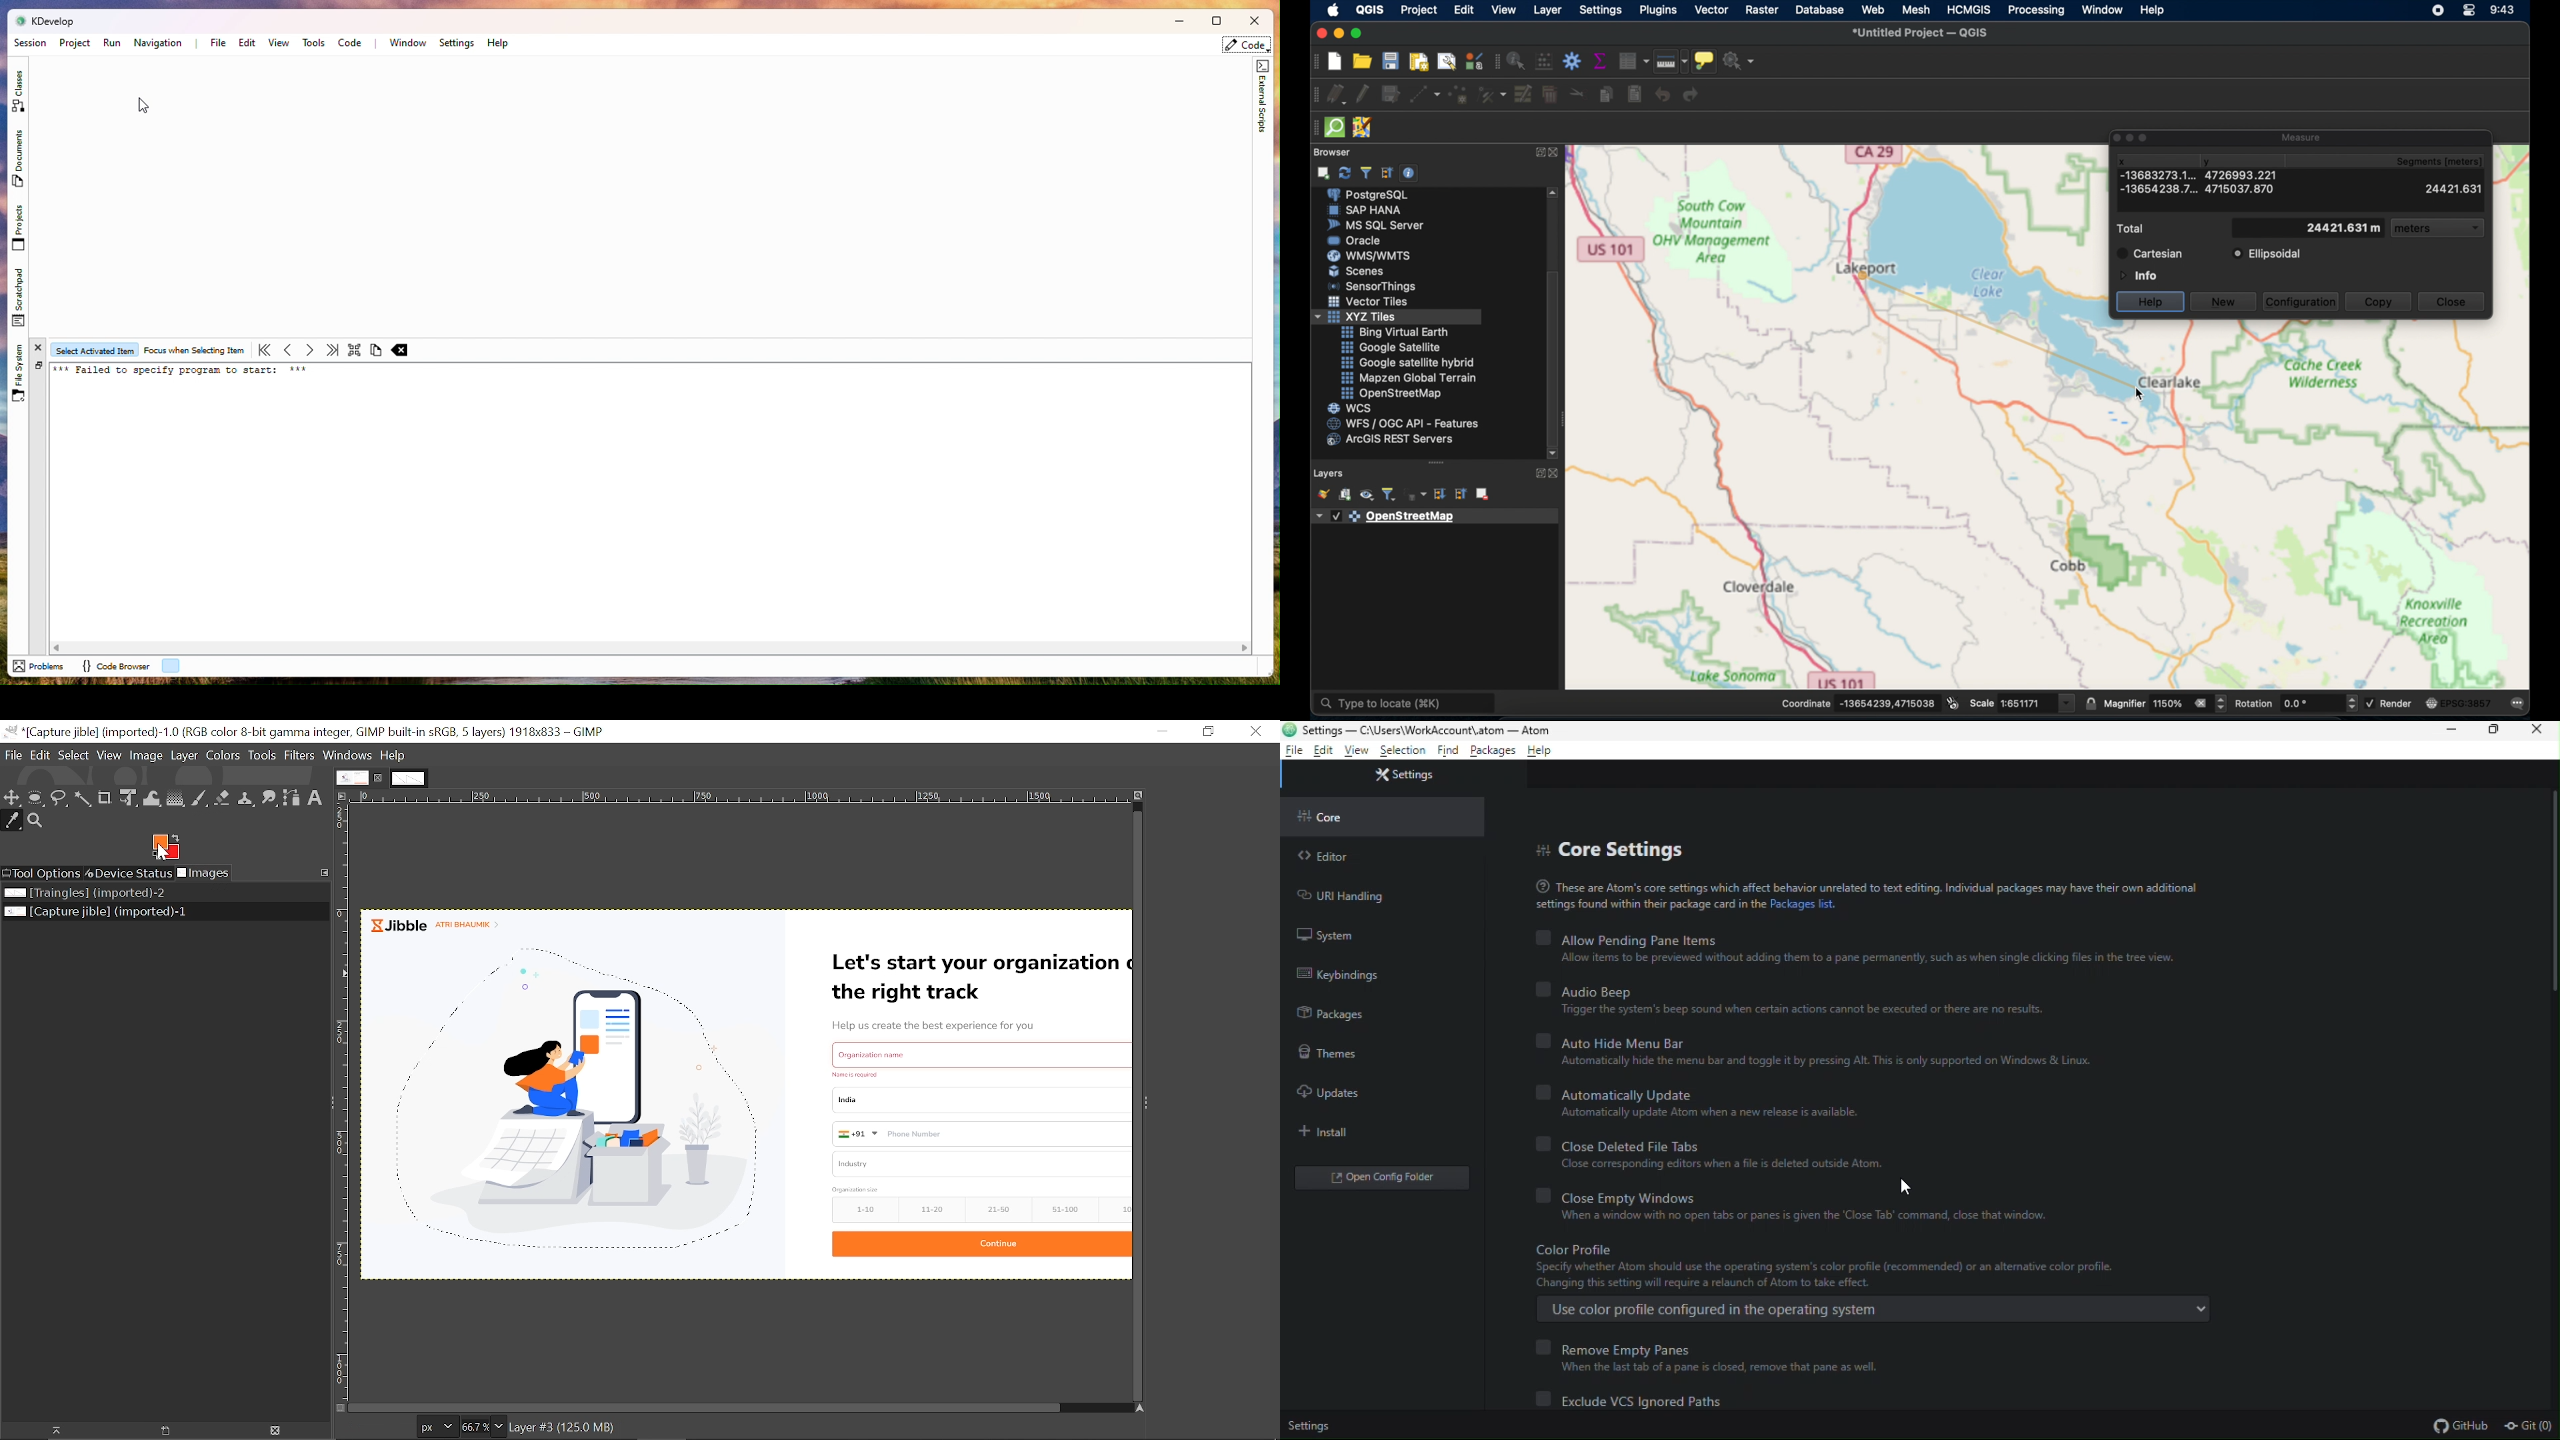 This screenshot has width=2576, height=1456. What do you see at coordinates (2151, 301) in the screenshot?
I see `help` at bounding box center [2151, 301].